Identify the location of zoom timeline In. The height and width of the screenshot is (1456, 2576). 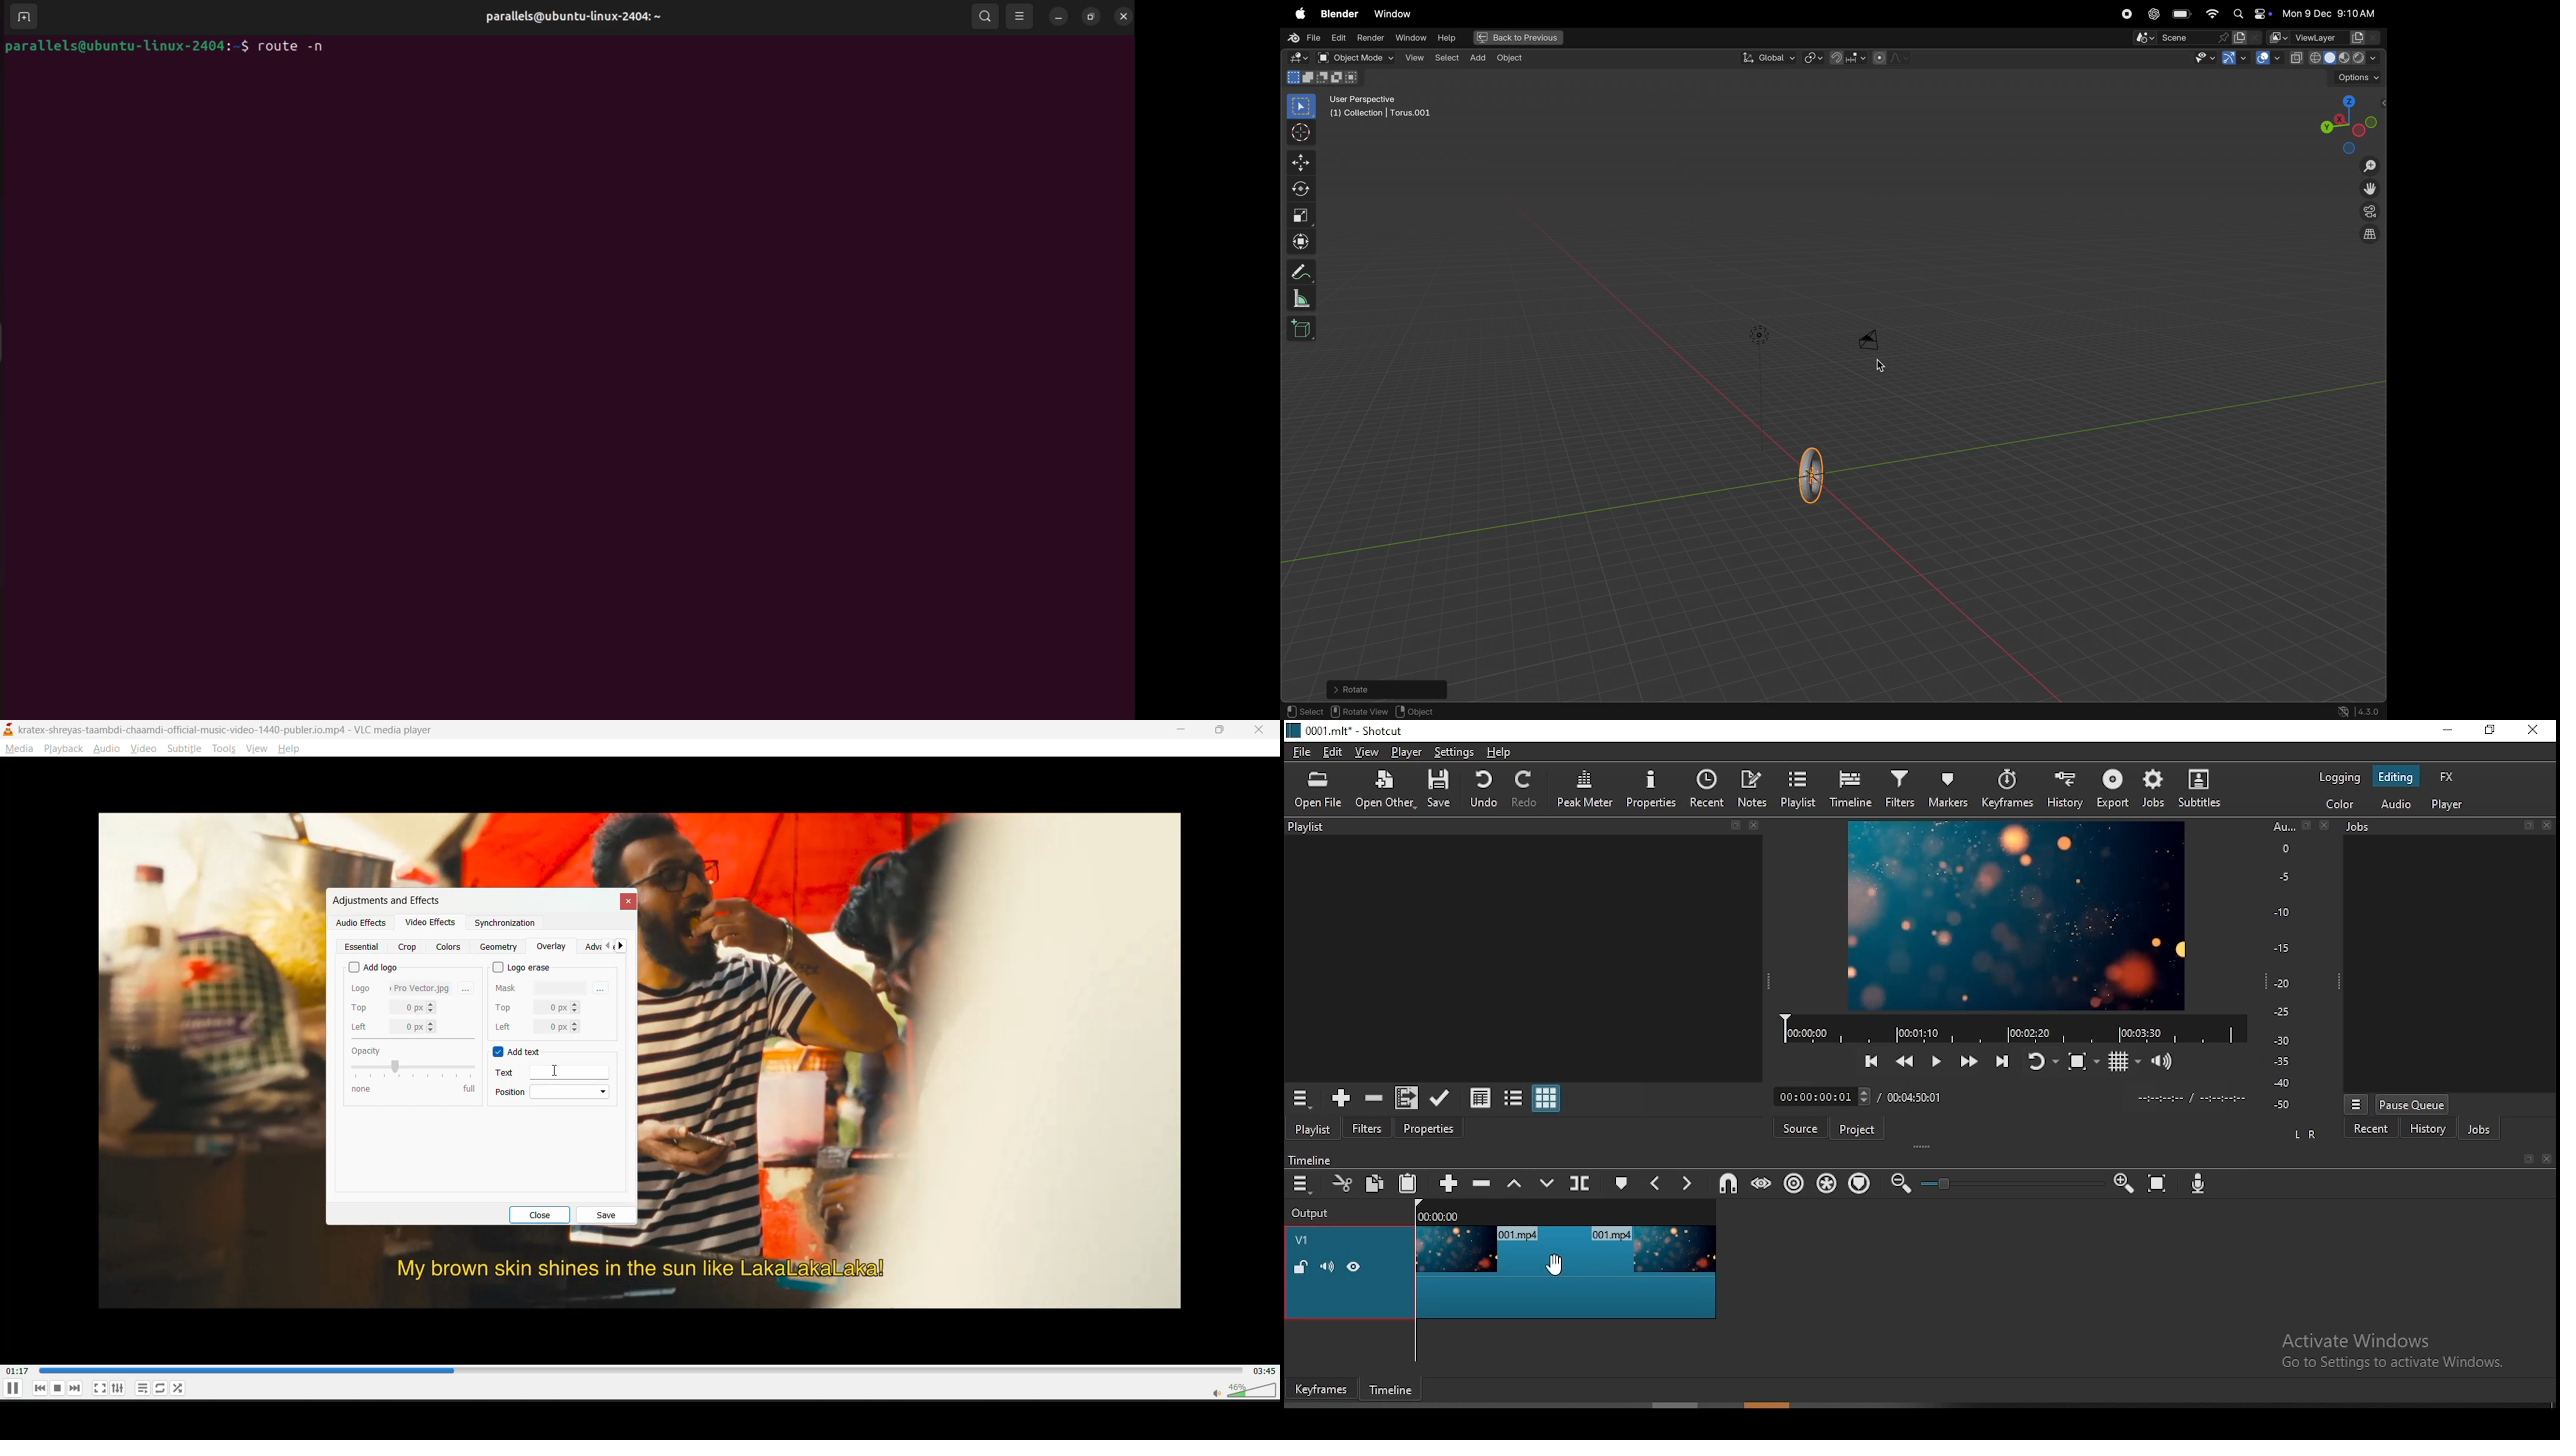
(2121, 1184).